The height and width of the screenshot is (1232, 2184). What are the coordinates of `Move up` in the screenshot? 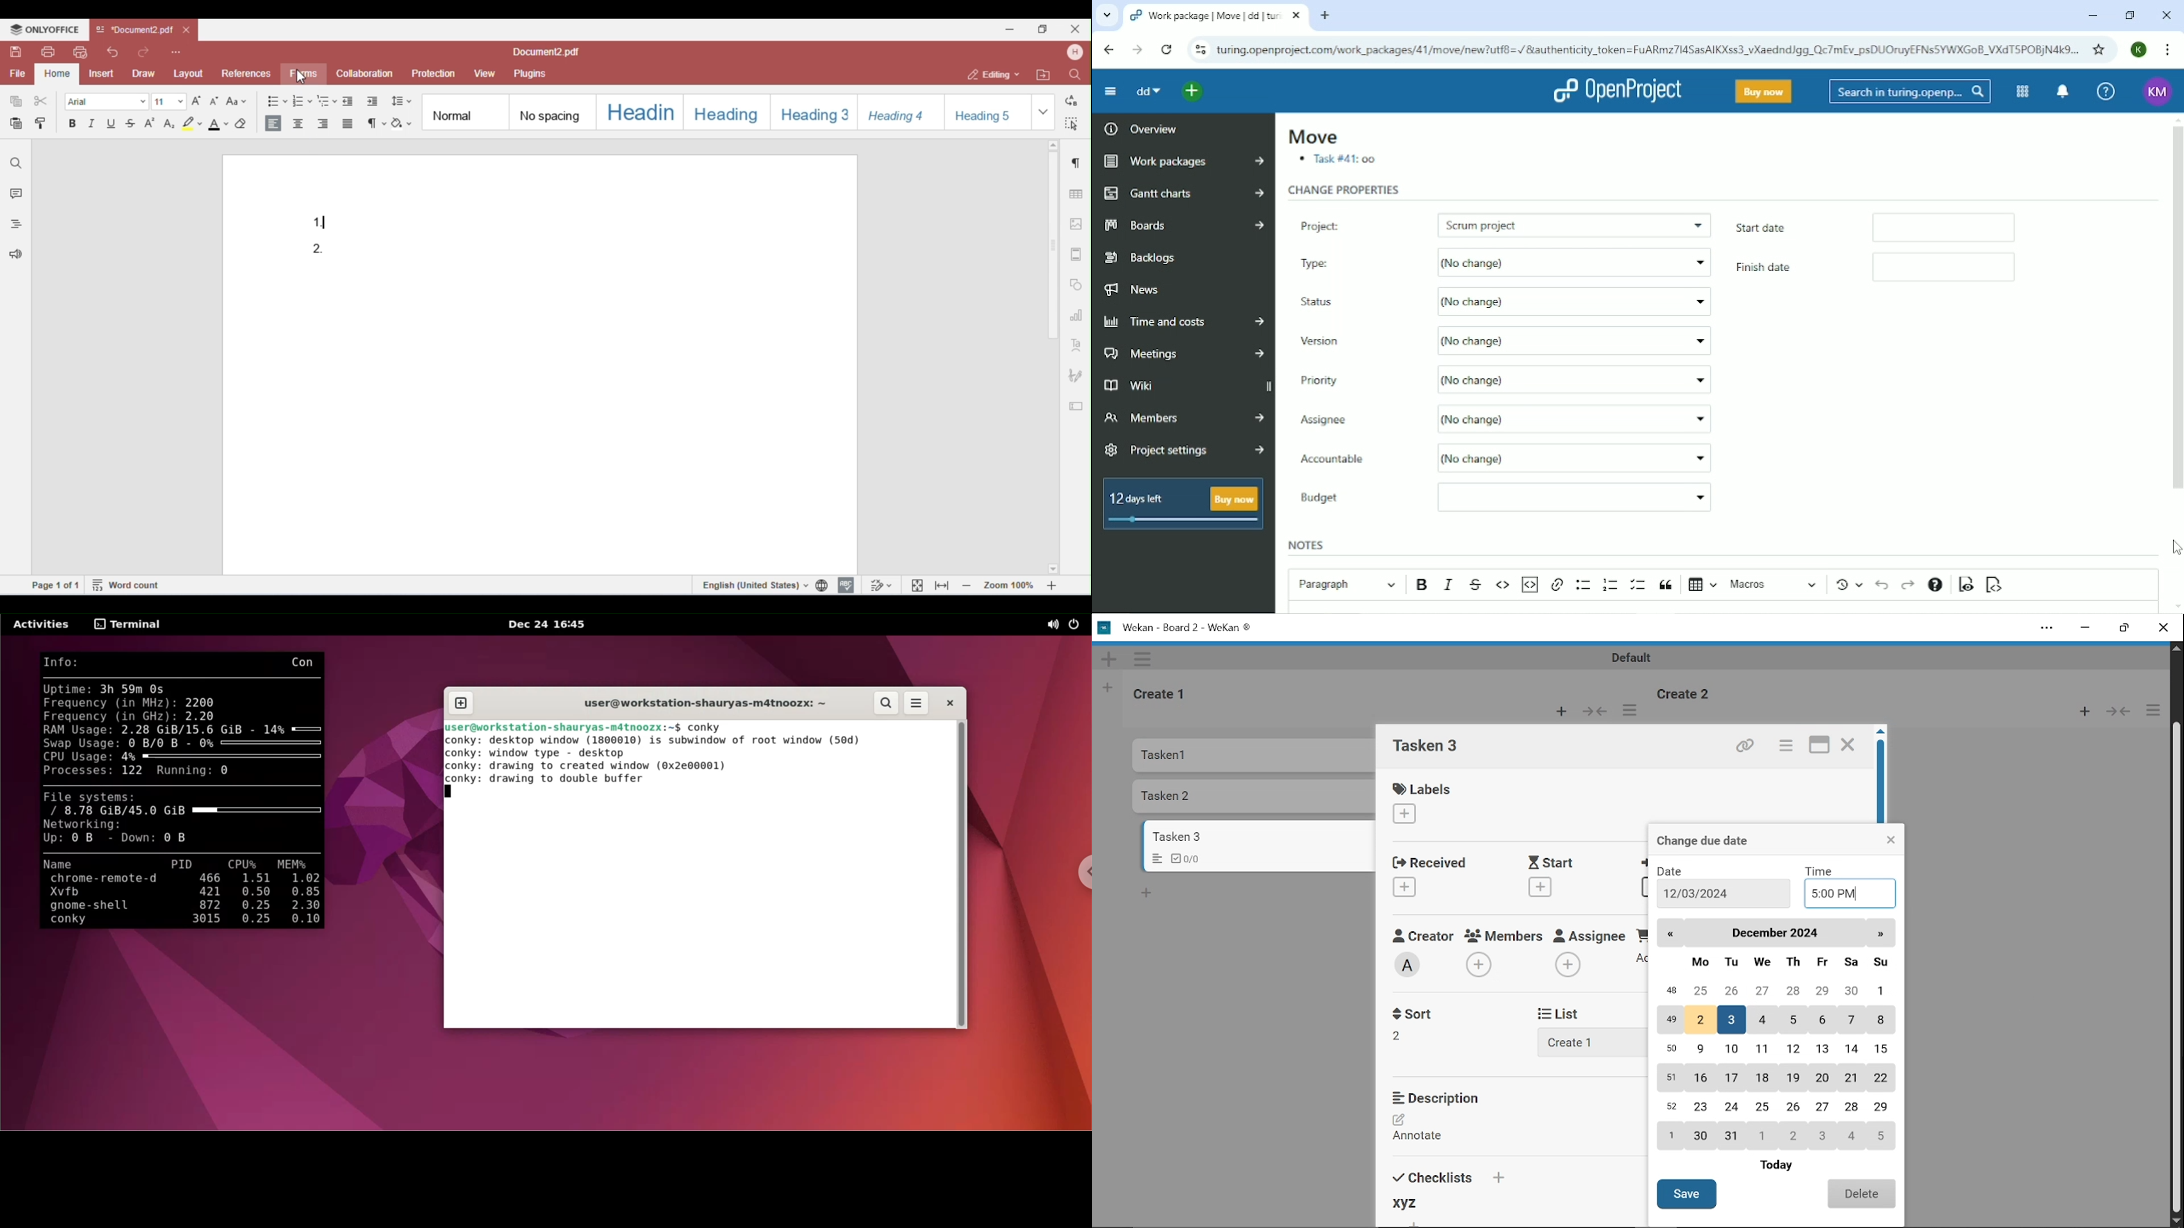 It's located at (2177, 648).